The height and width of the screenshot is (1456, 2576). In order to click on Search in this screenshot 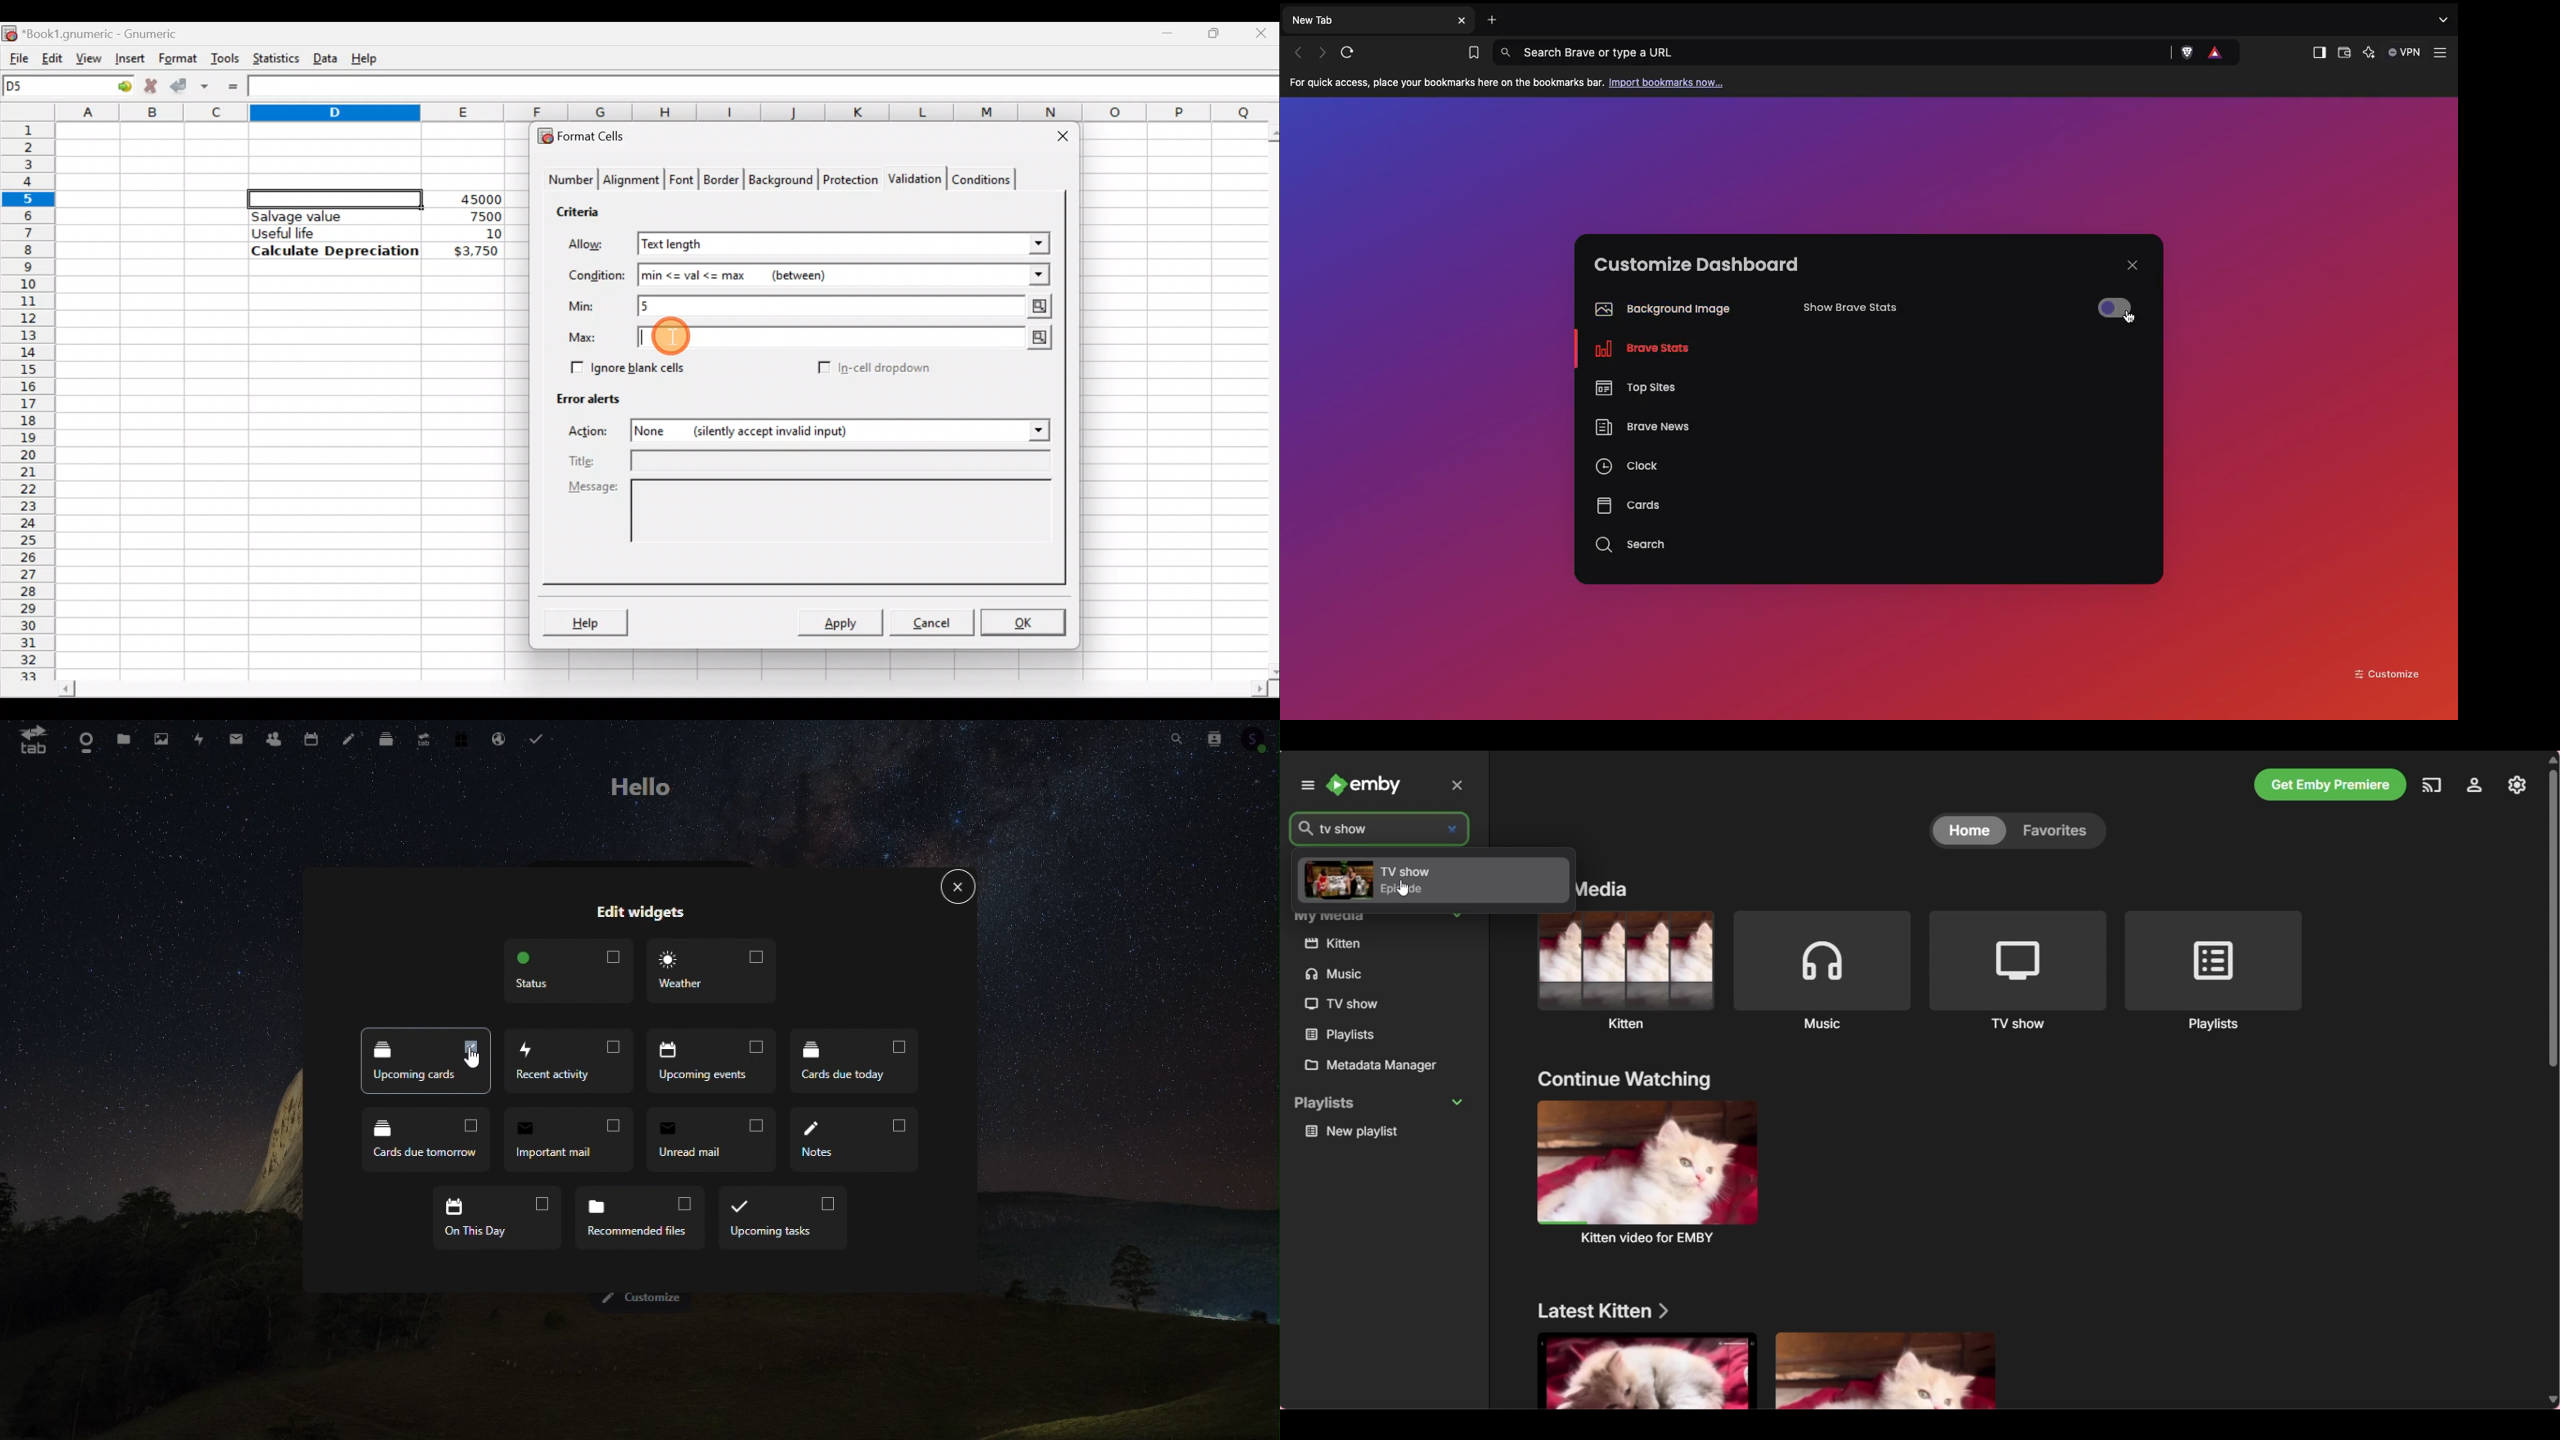, I will do `click(1176, 737)`.